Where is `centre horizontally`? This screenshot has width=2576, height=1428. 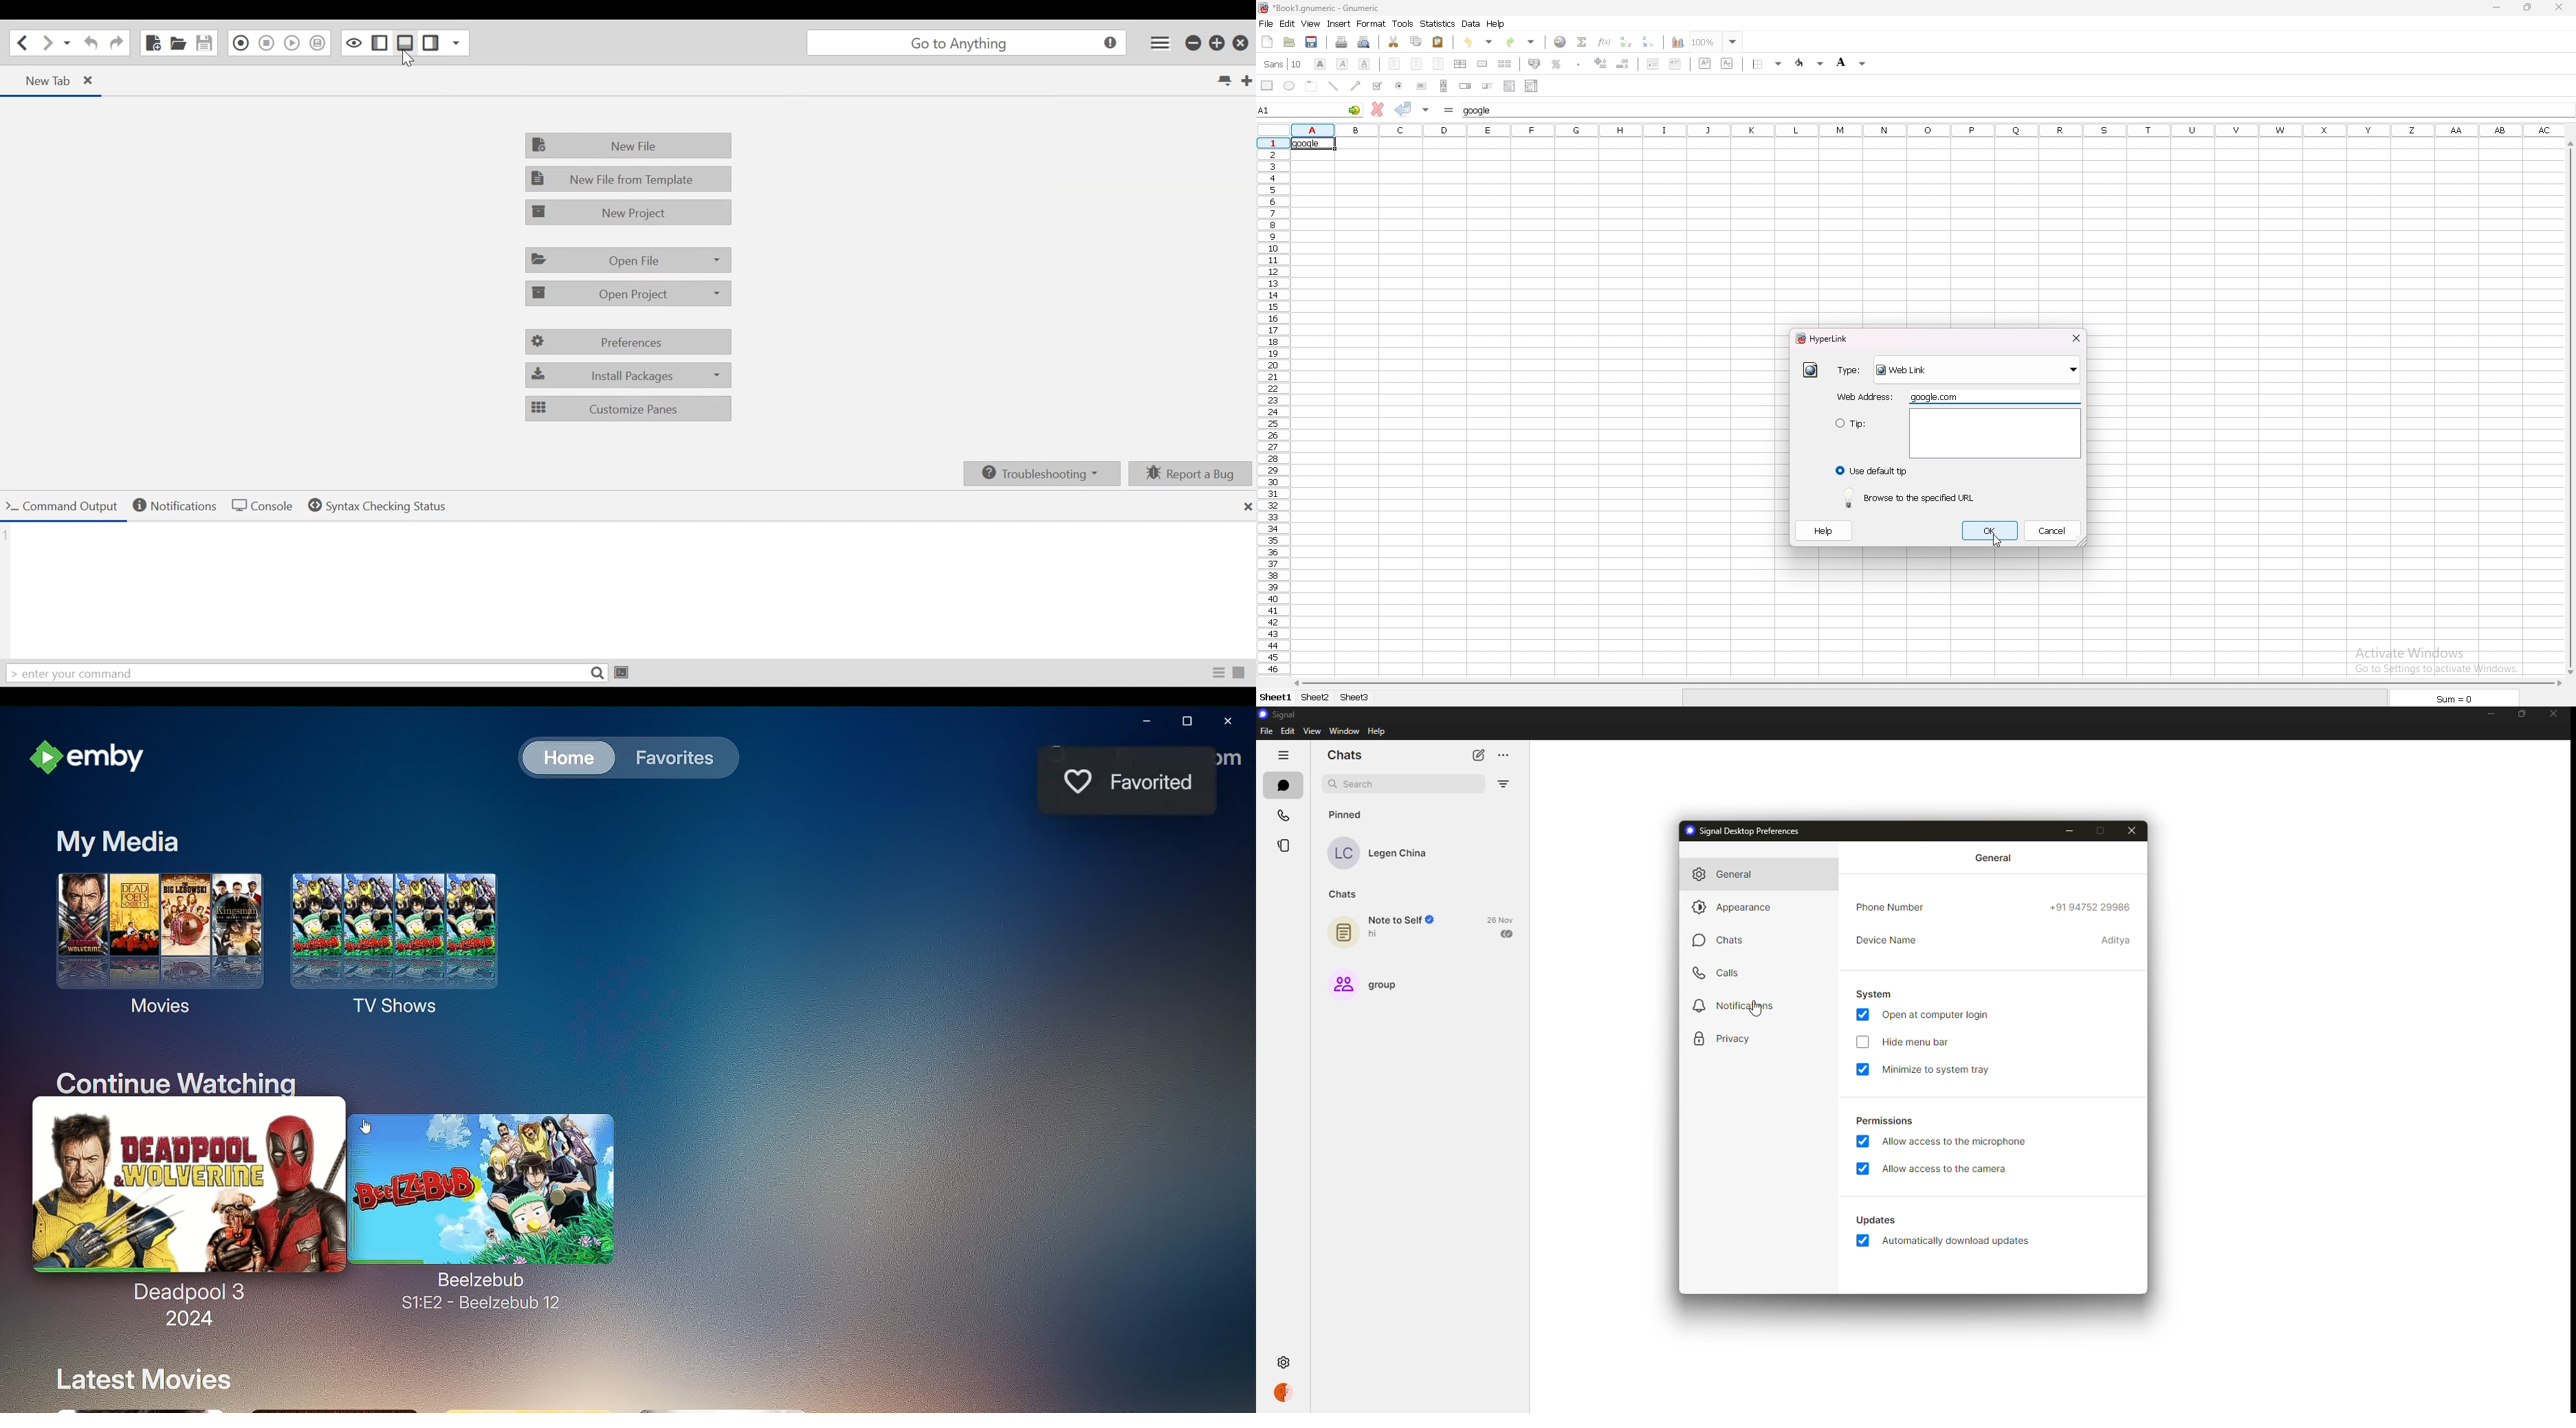
centre horizontally is located at coordinates (1461, 63).